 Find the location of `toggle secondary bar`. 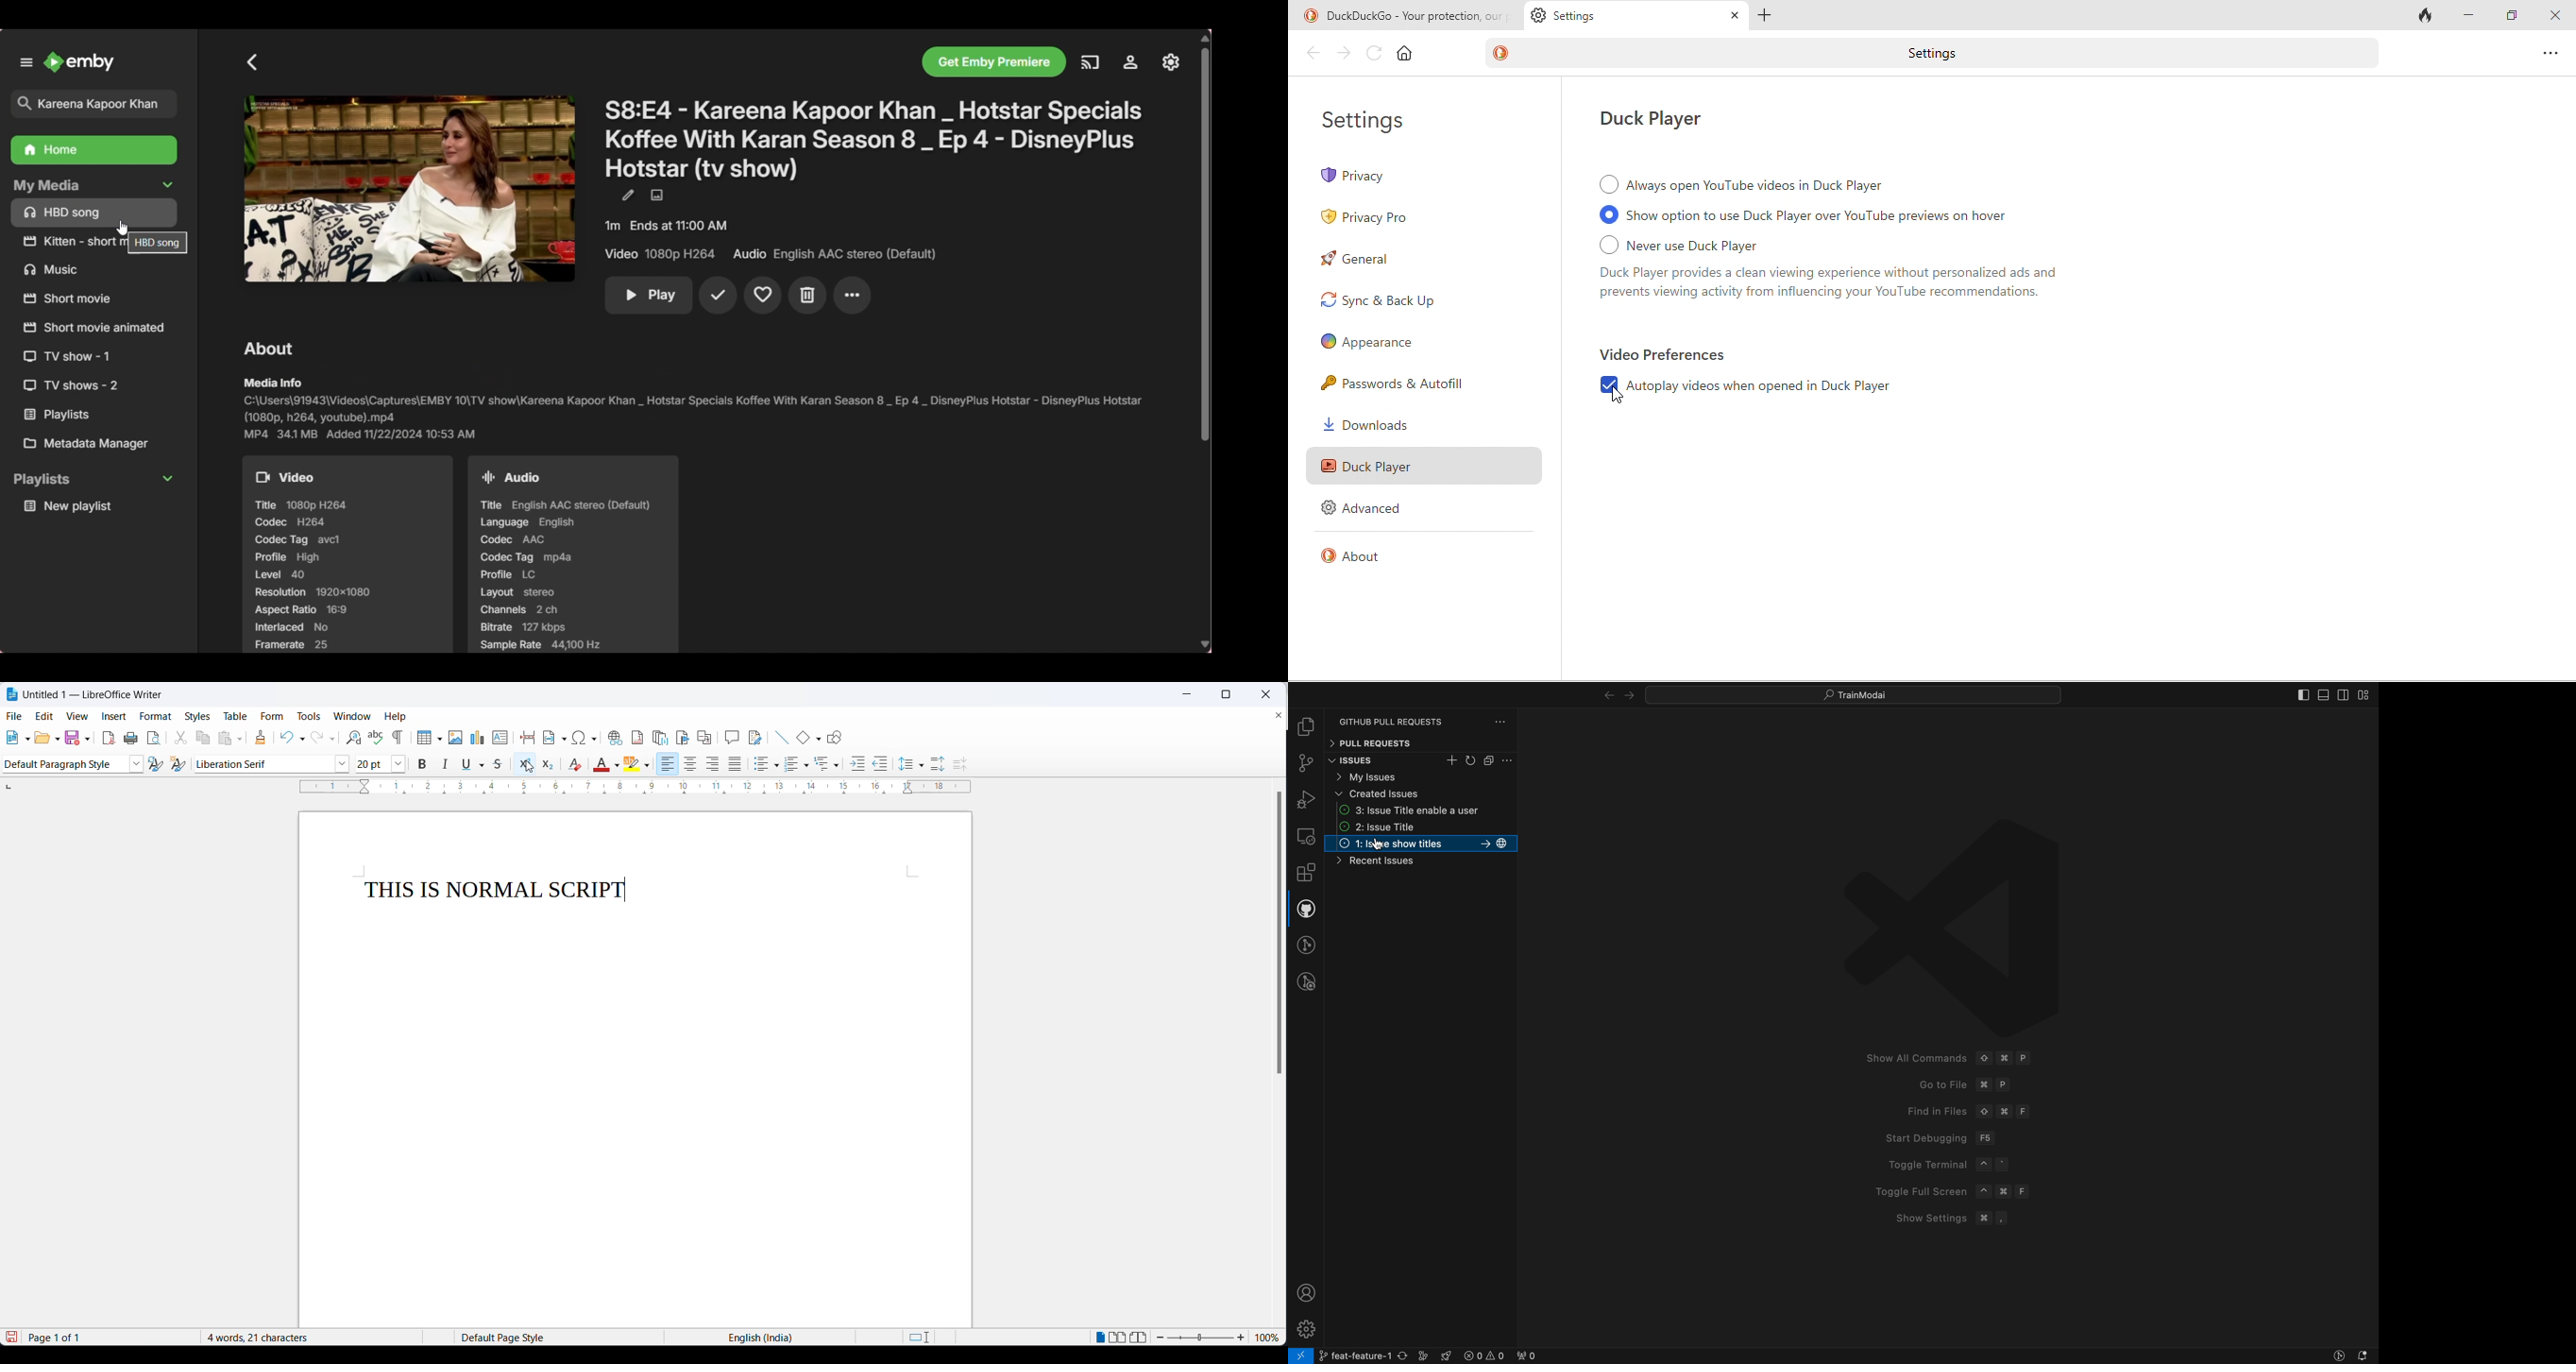

toggle secondary bar is located at coordinates (2342, 695).